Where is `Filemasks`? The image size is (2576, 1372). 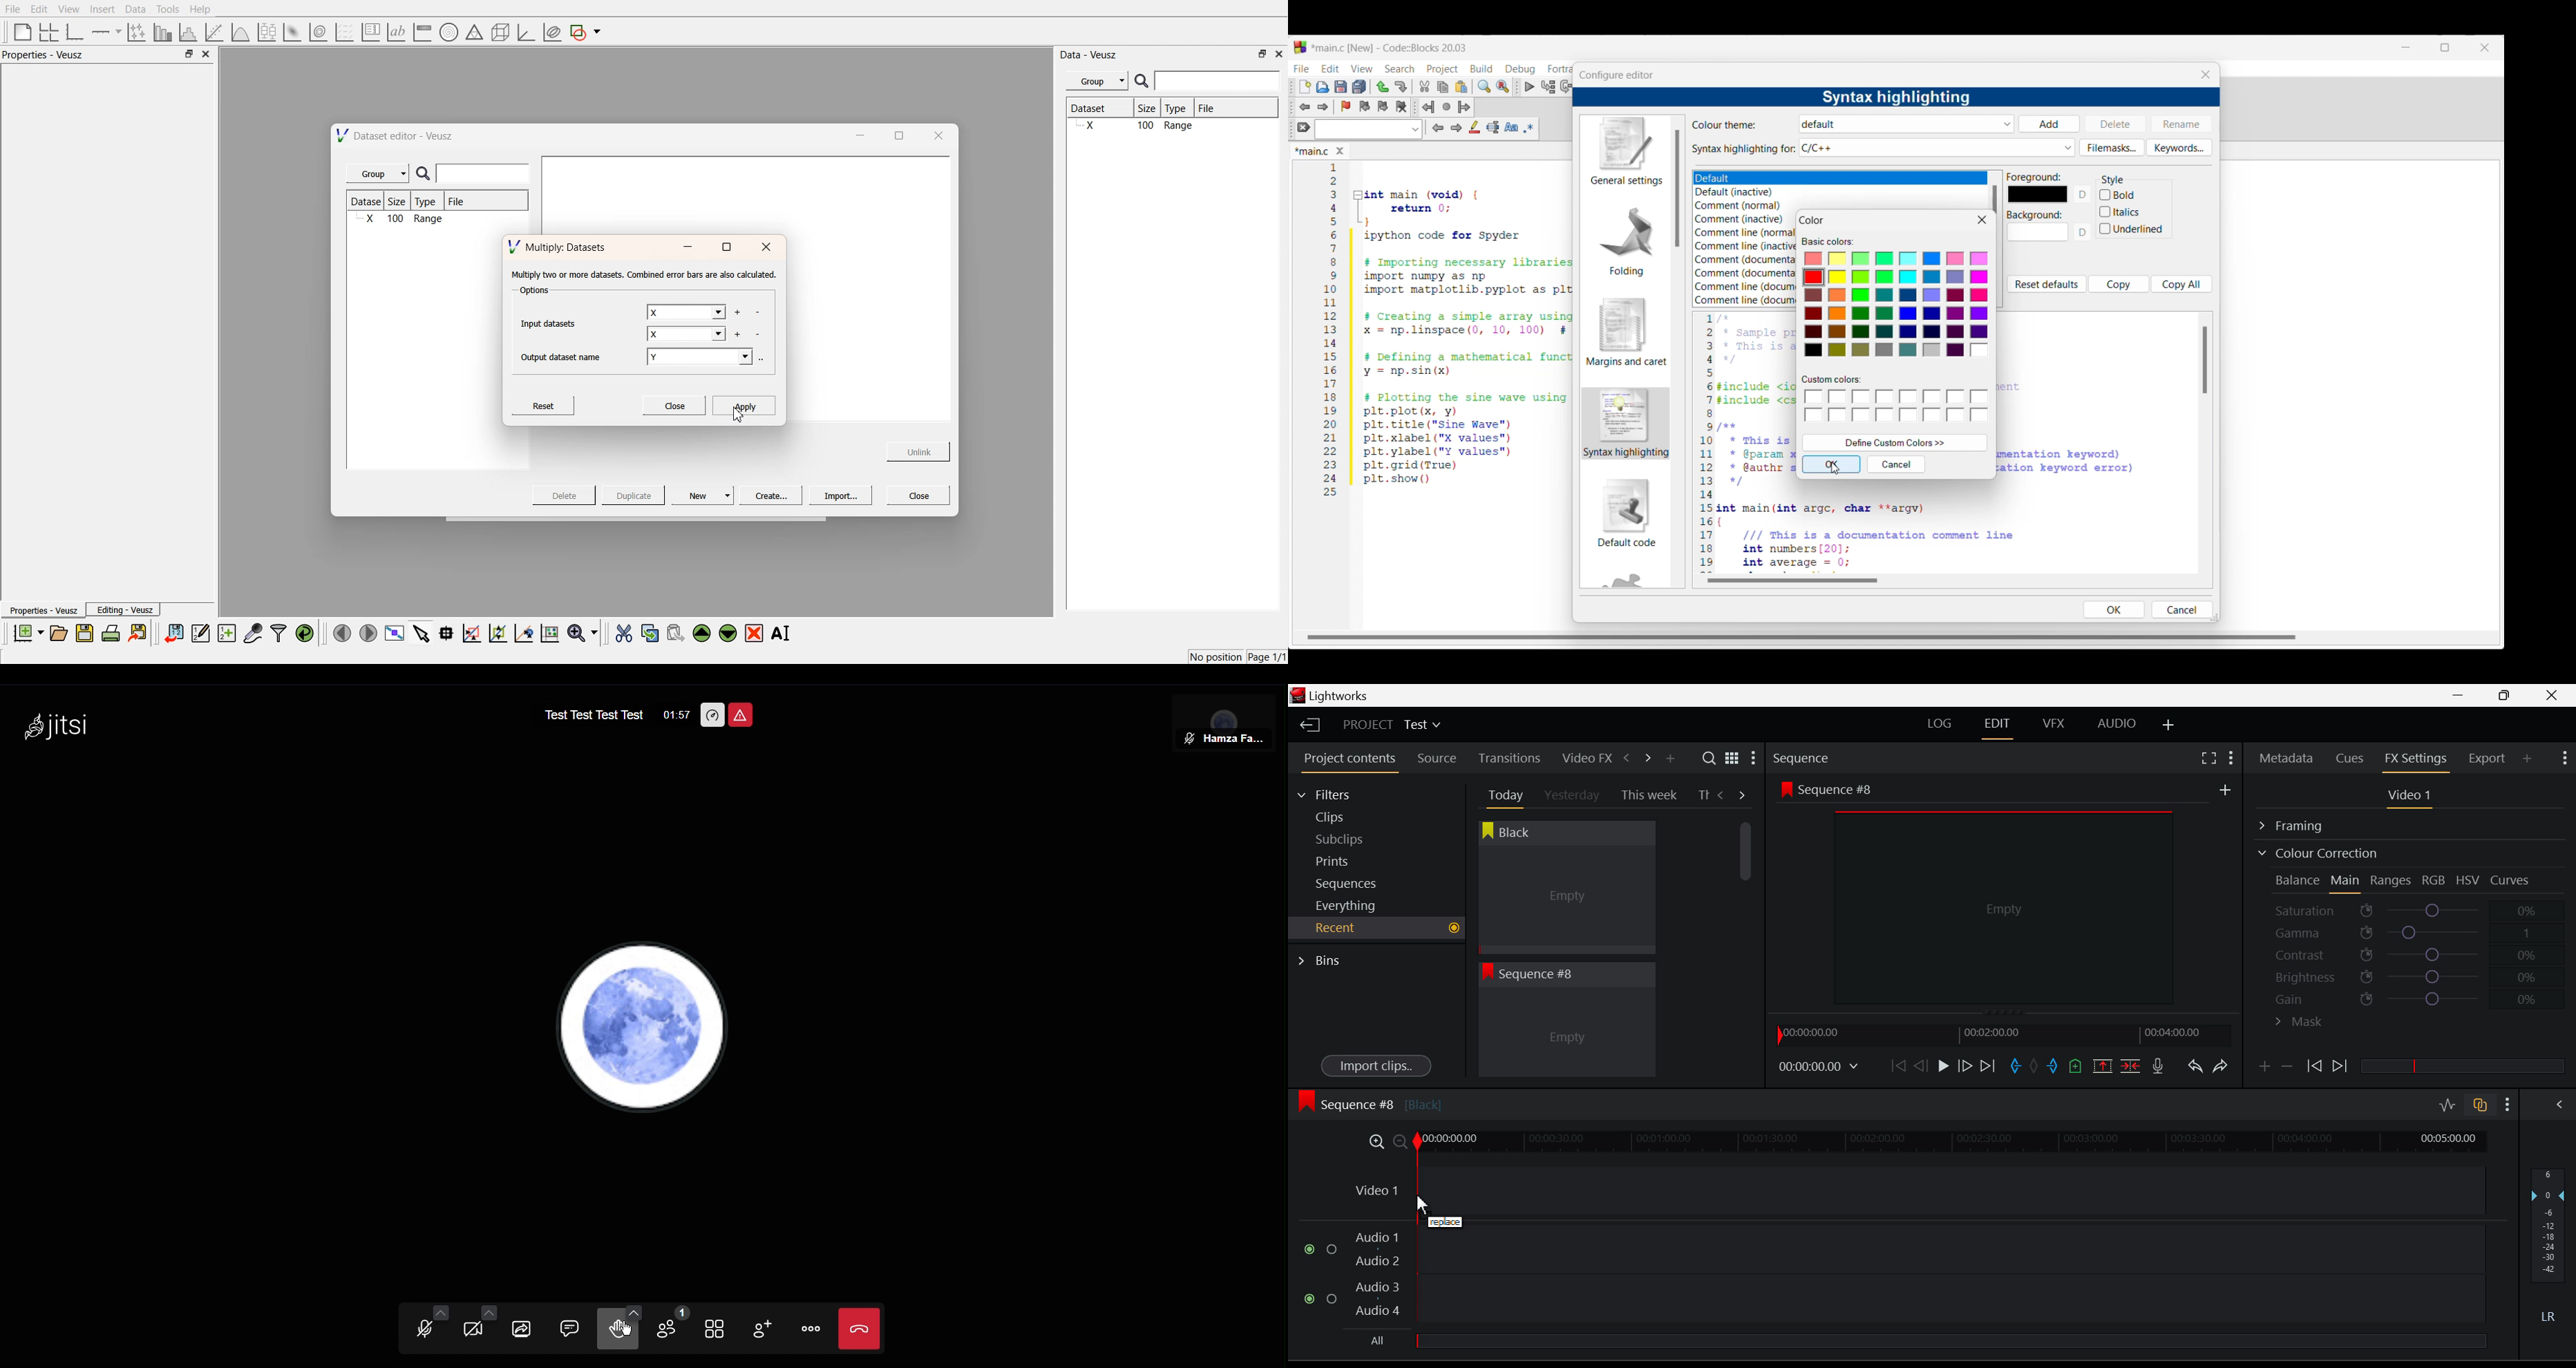
Filemasks is located at coordinates (2112, 148).